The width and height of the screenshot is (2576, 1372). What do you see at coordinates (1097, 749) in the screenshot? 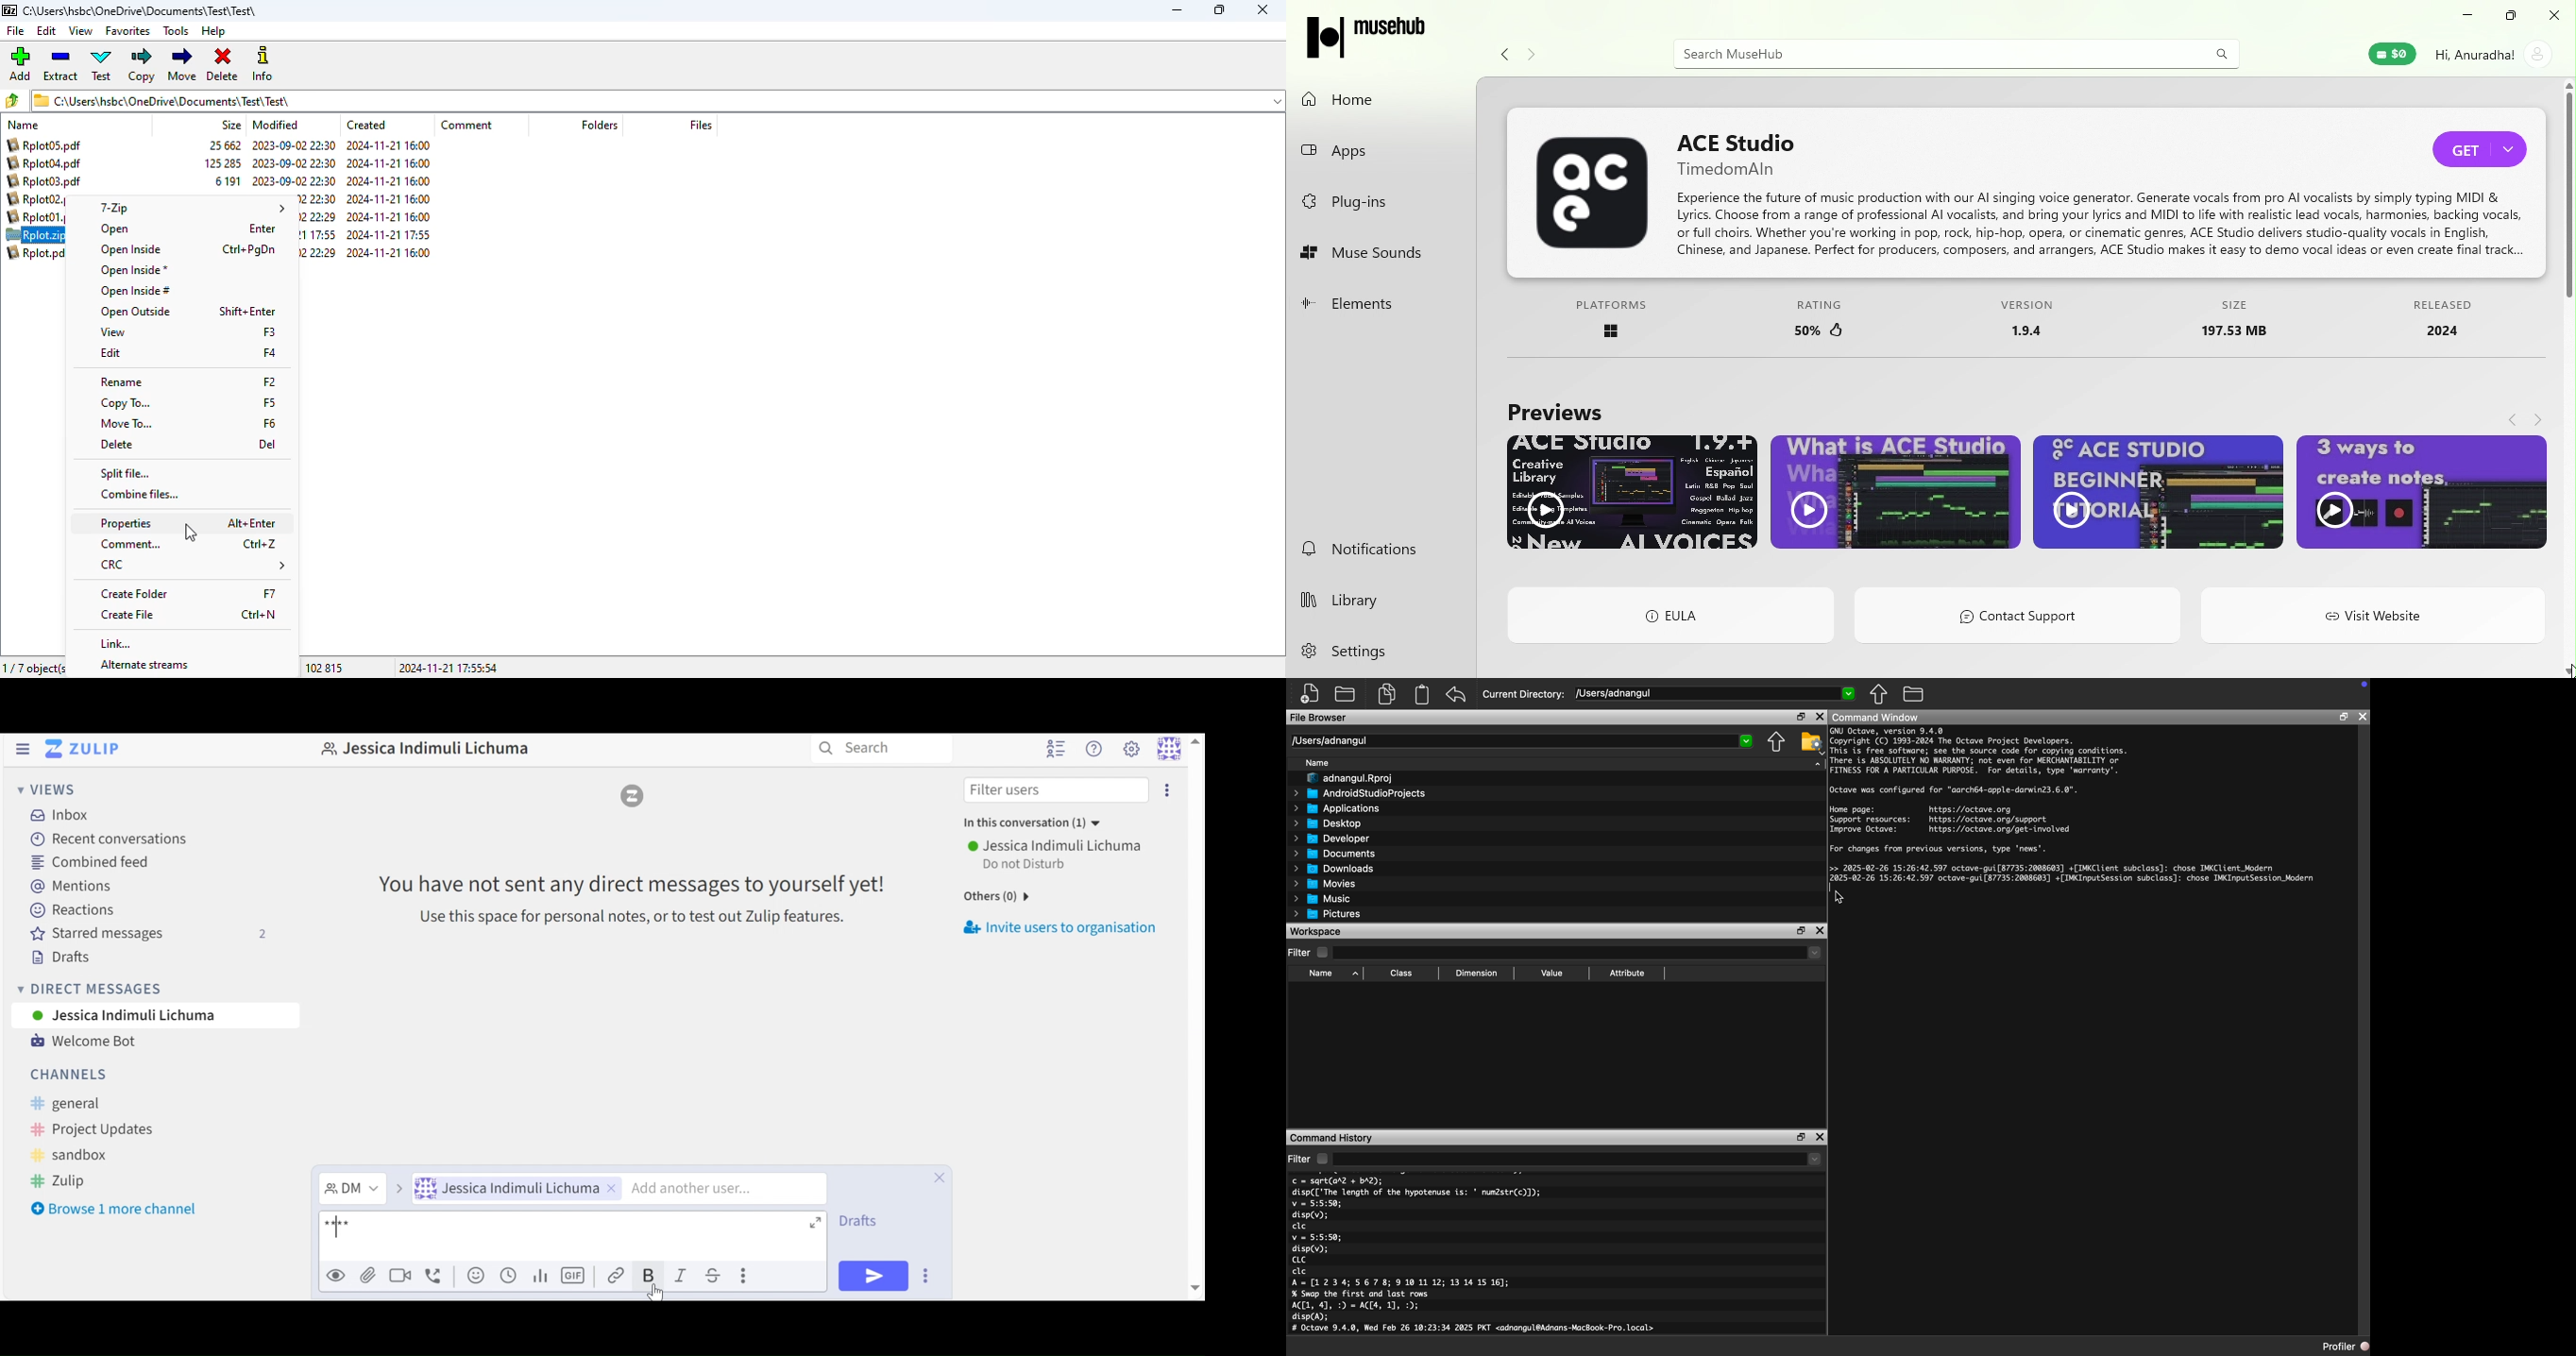
I see `Help menu` at bounding box center [1097, 749].